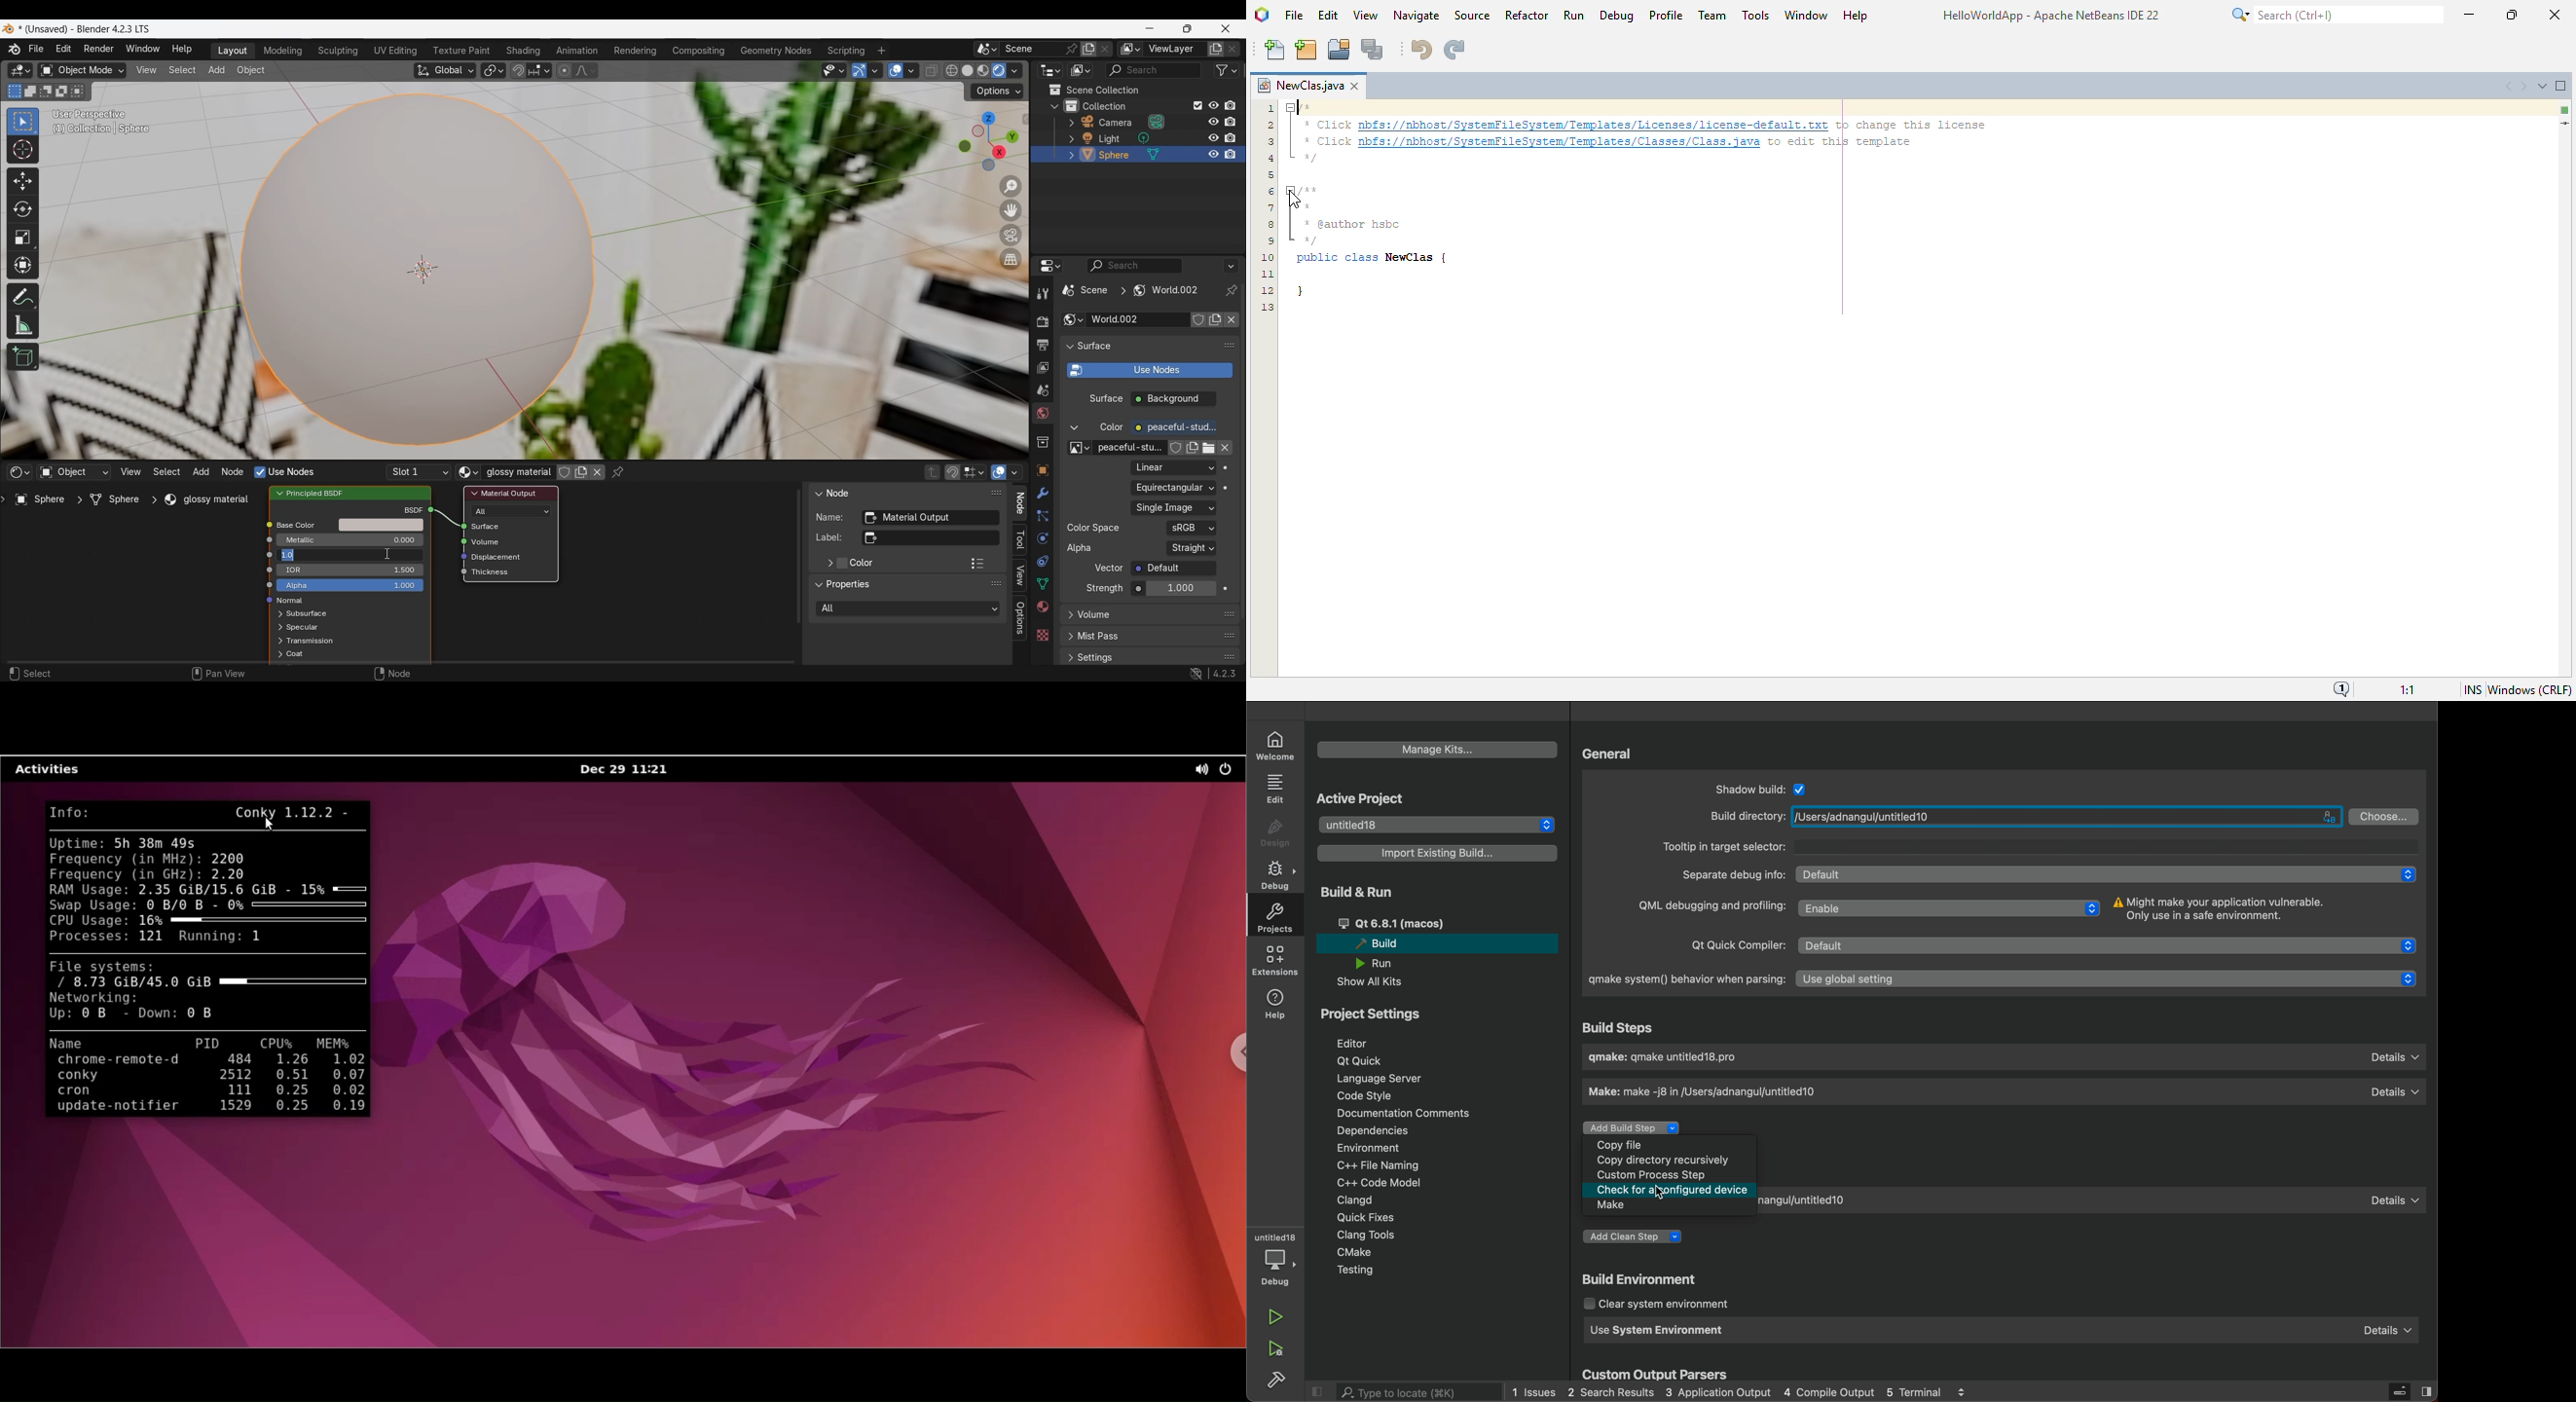 The image size is (2576, 1428). What do you see at coordinates (270, 540) in the screenshot?
I see `icon` at bounding box center [270, 540].